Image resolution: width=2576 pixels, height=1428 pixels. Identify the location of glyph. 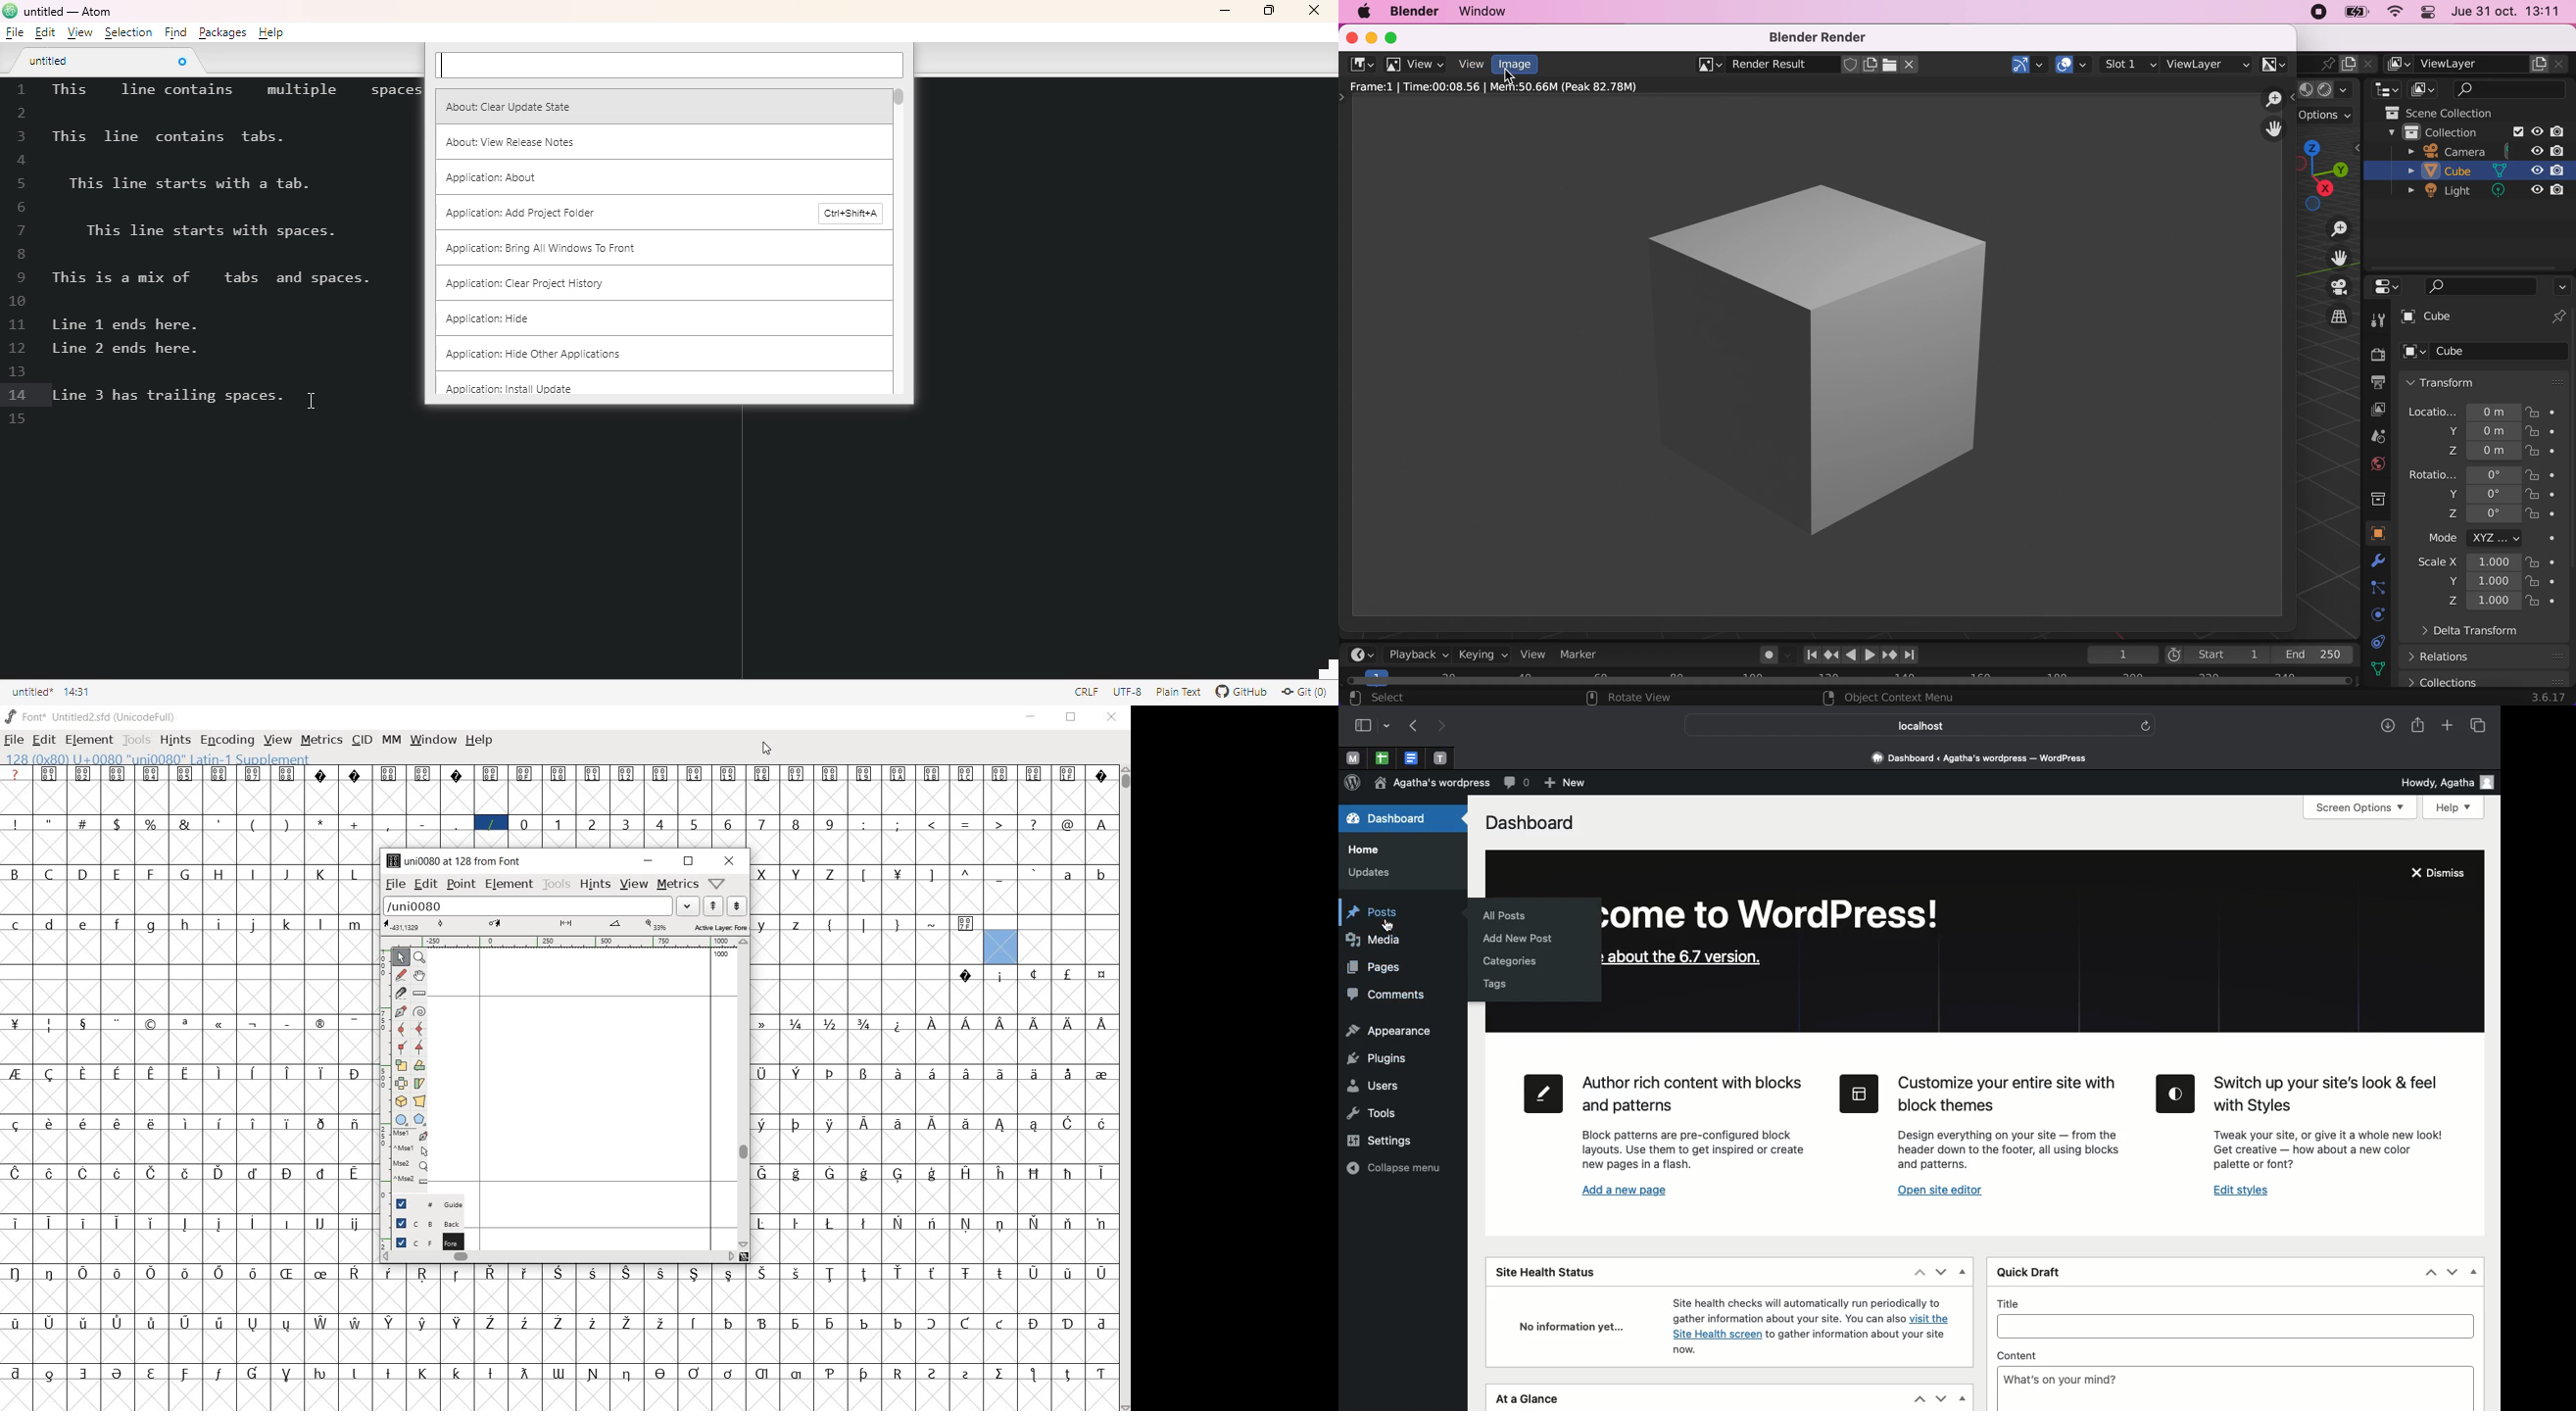
(353, 1024).